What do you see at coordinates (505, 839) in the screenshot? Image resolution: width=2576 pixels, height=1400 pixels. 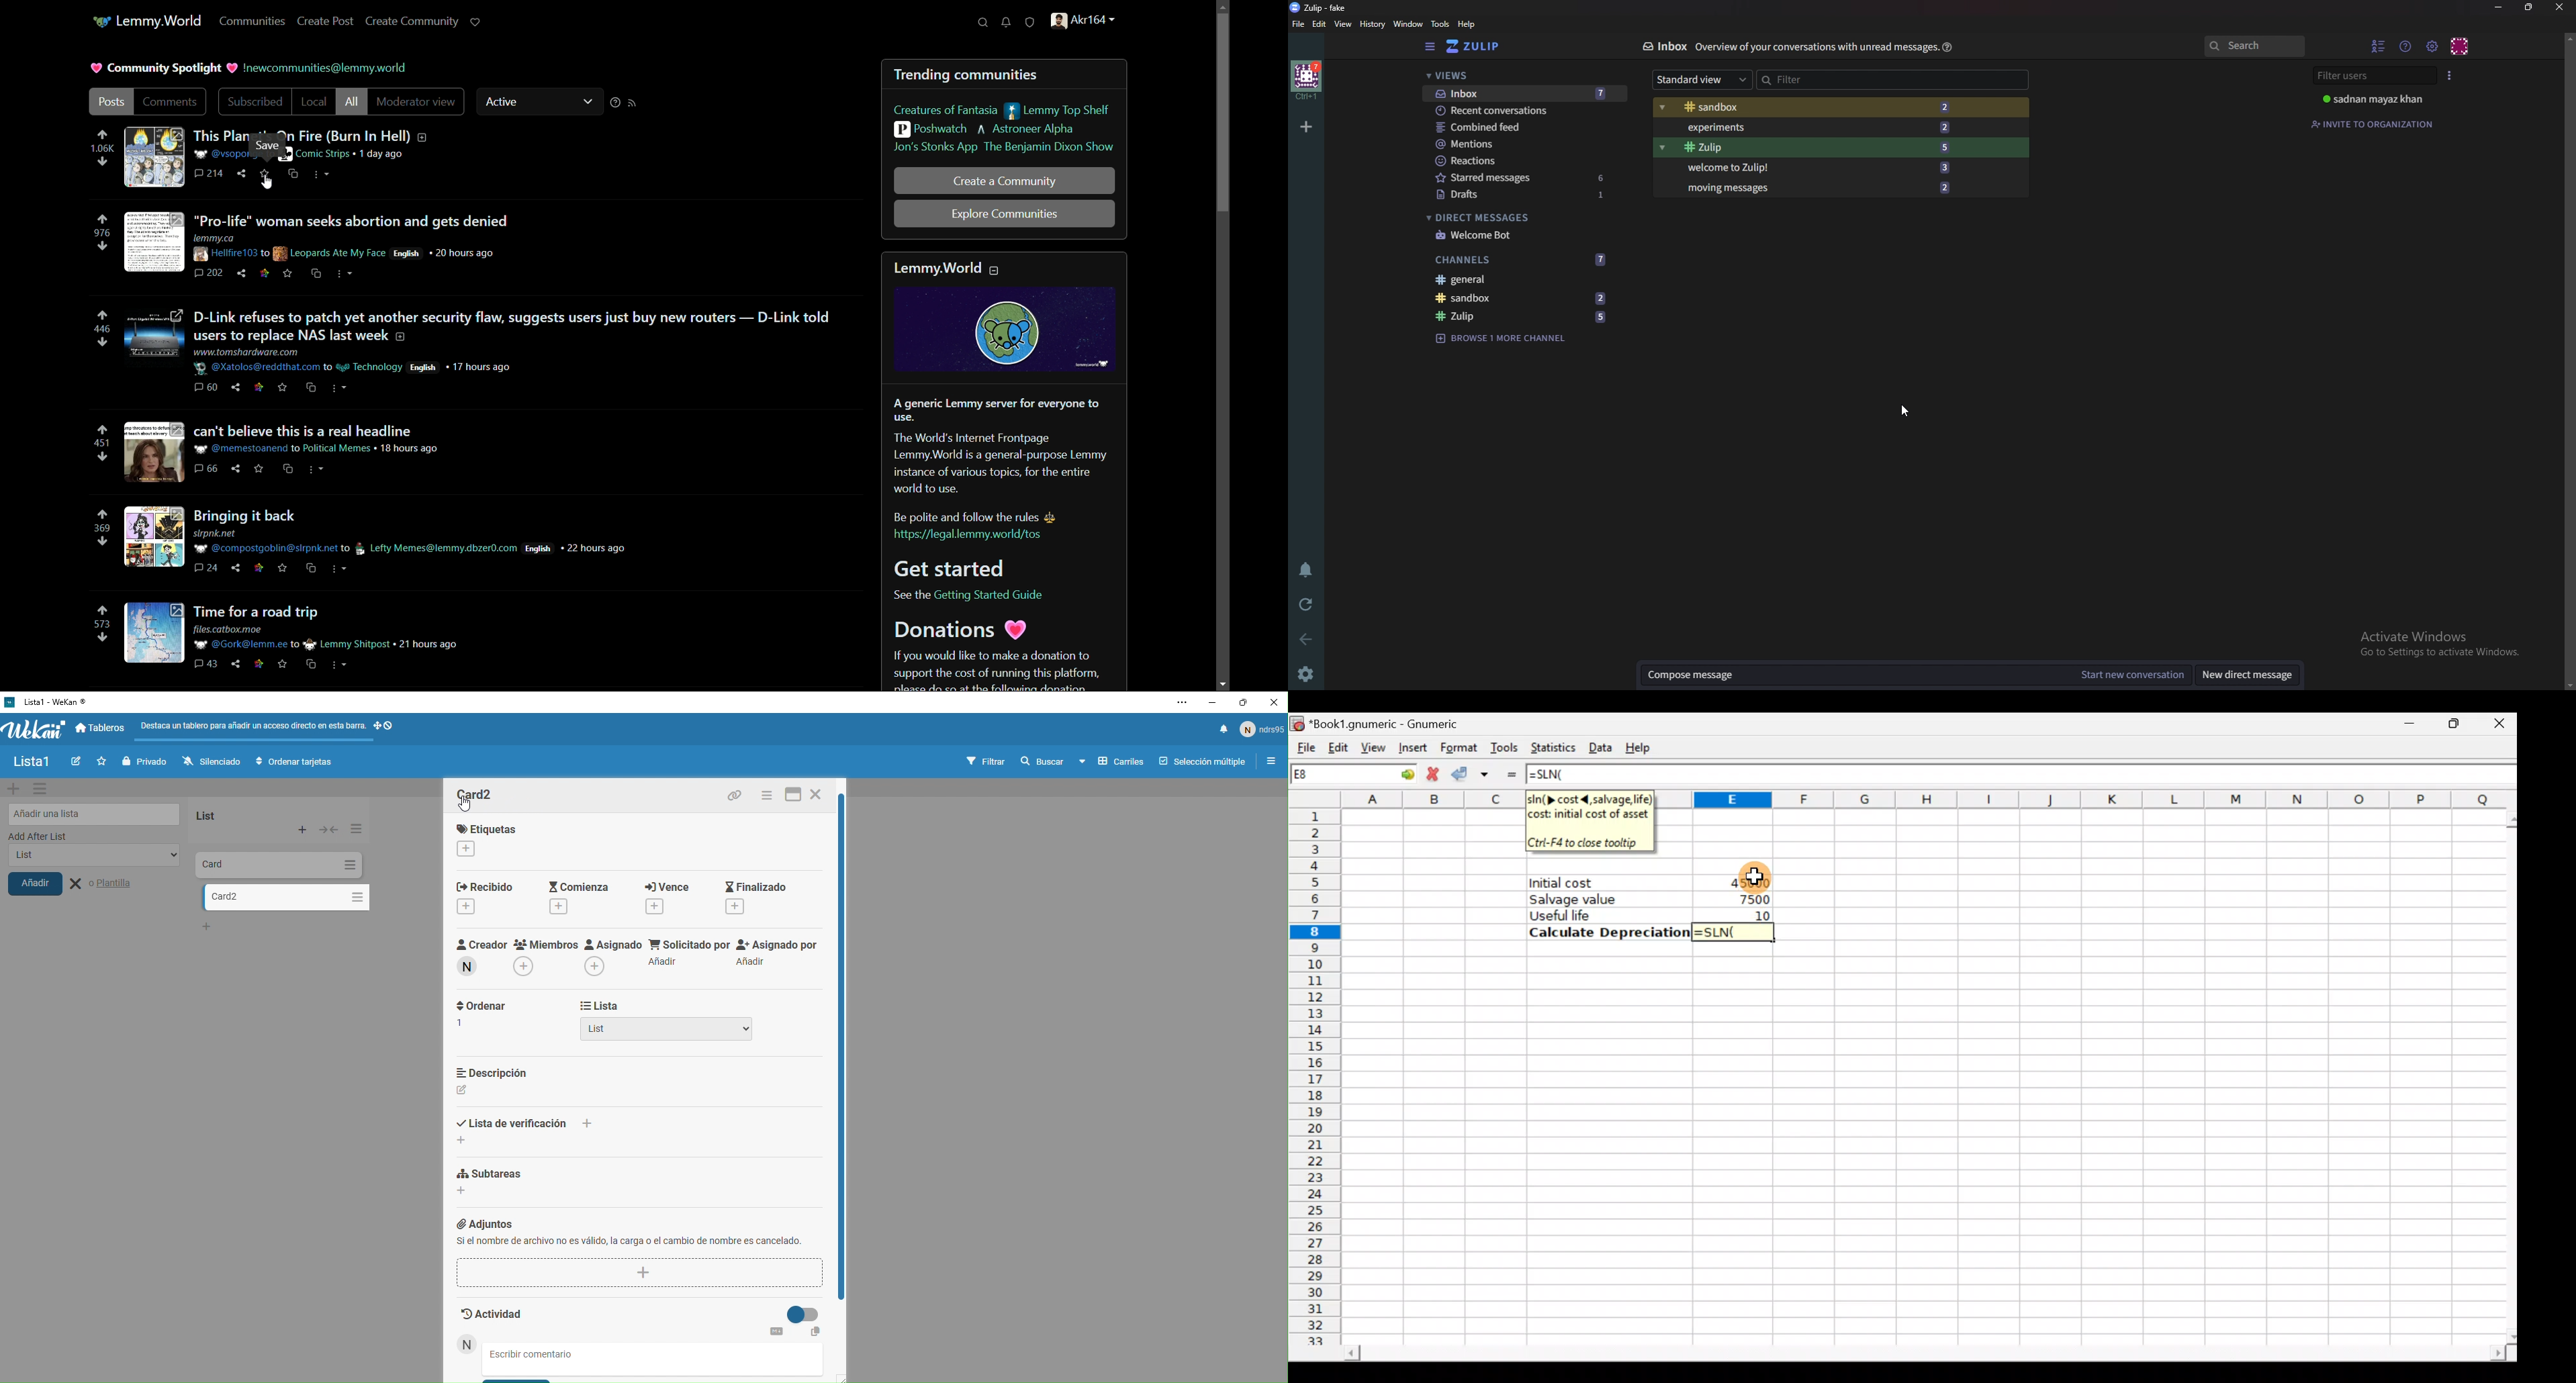 I see `etiquette` at bounding box center [505, 839].